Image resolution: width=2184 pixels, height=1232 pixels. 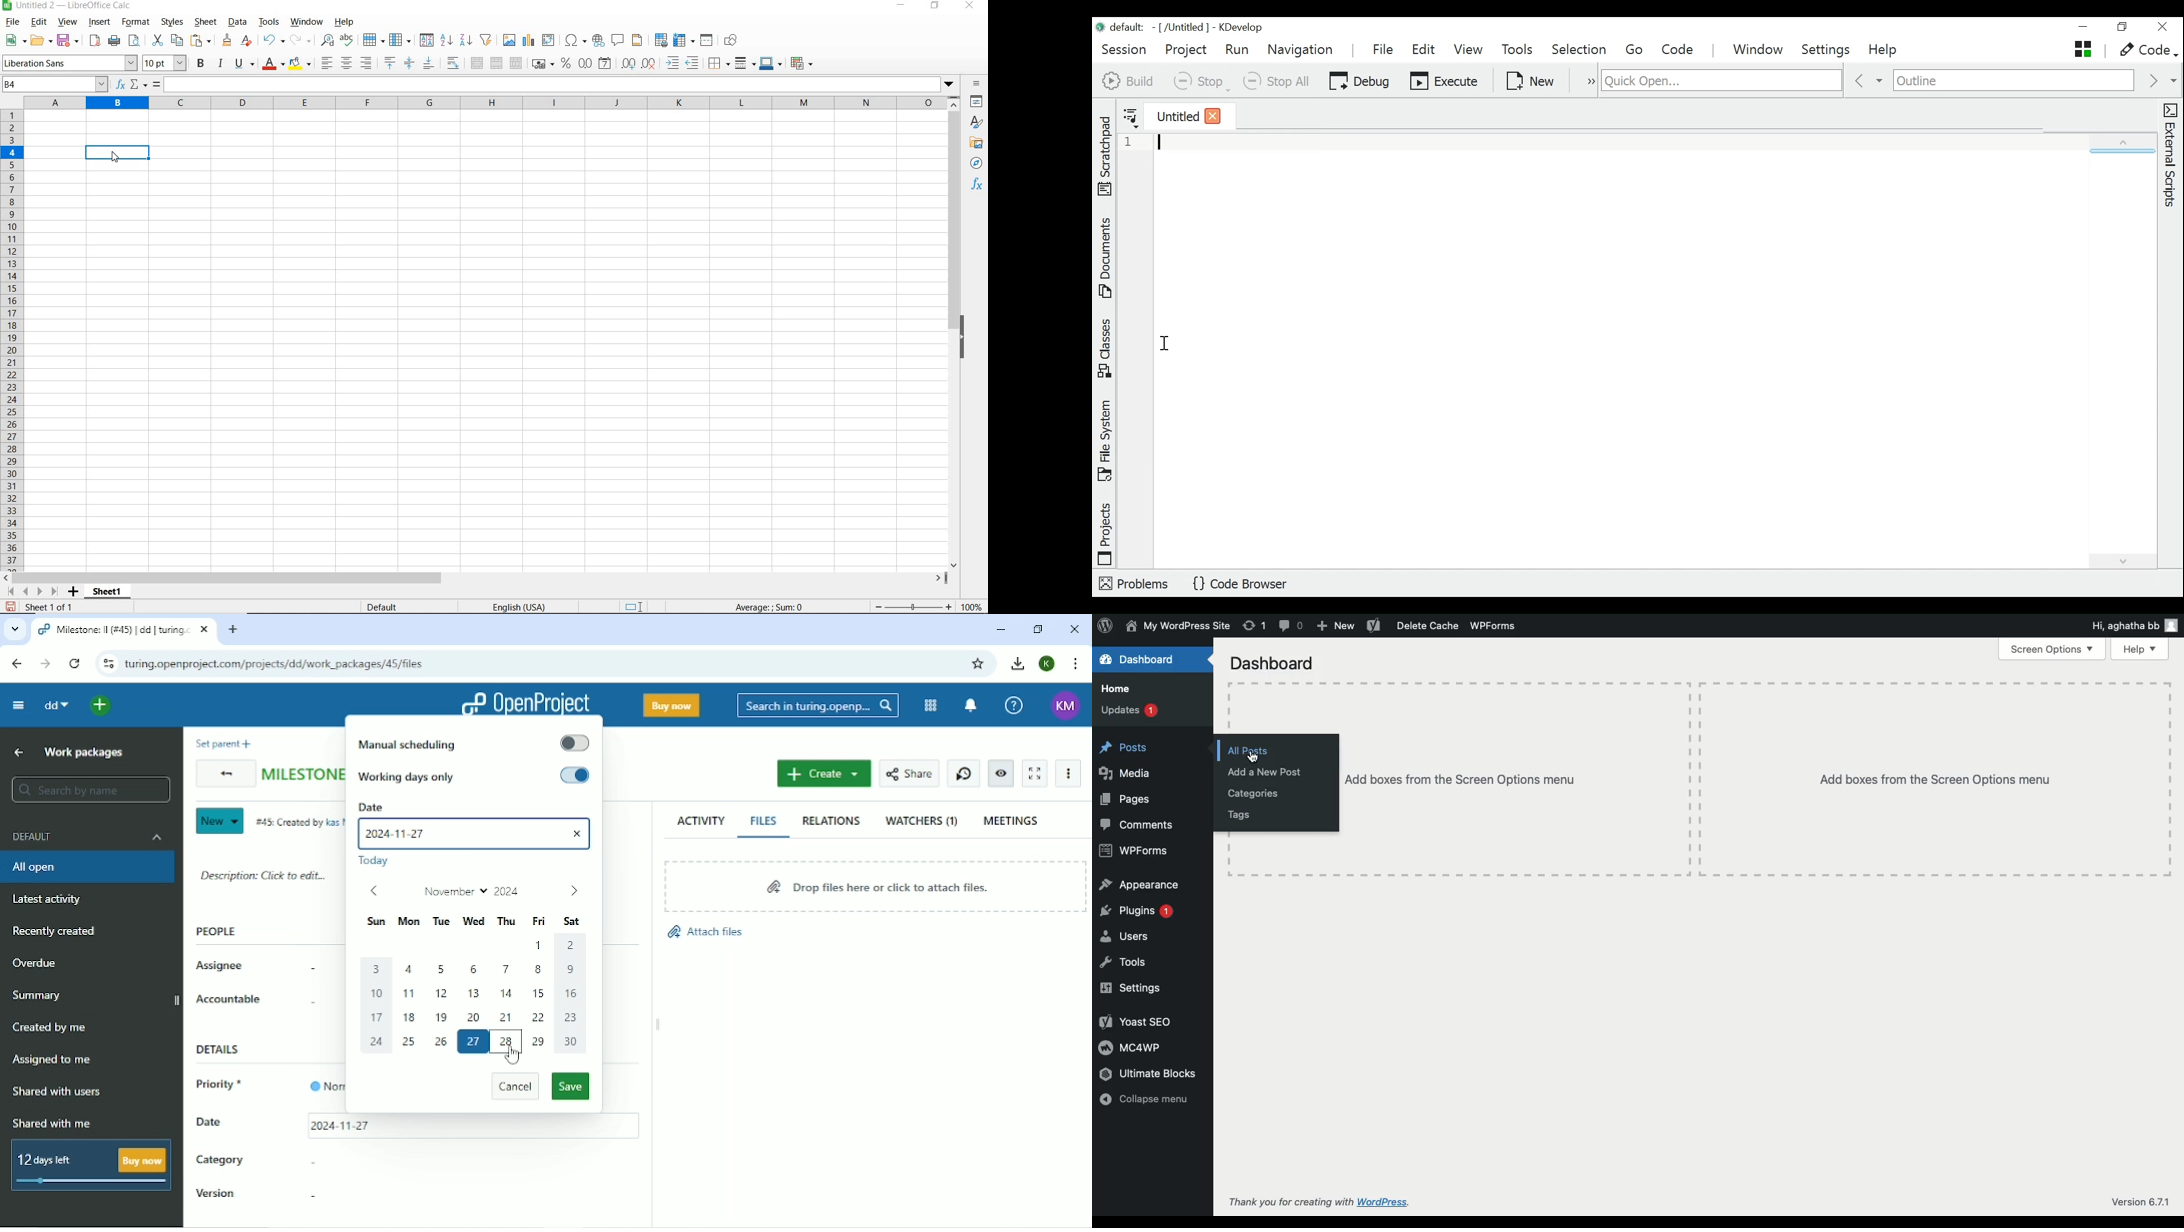 I want to click on Plugins , so click(x=1141, y=910).